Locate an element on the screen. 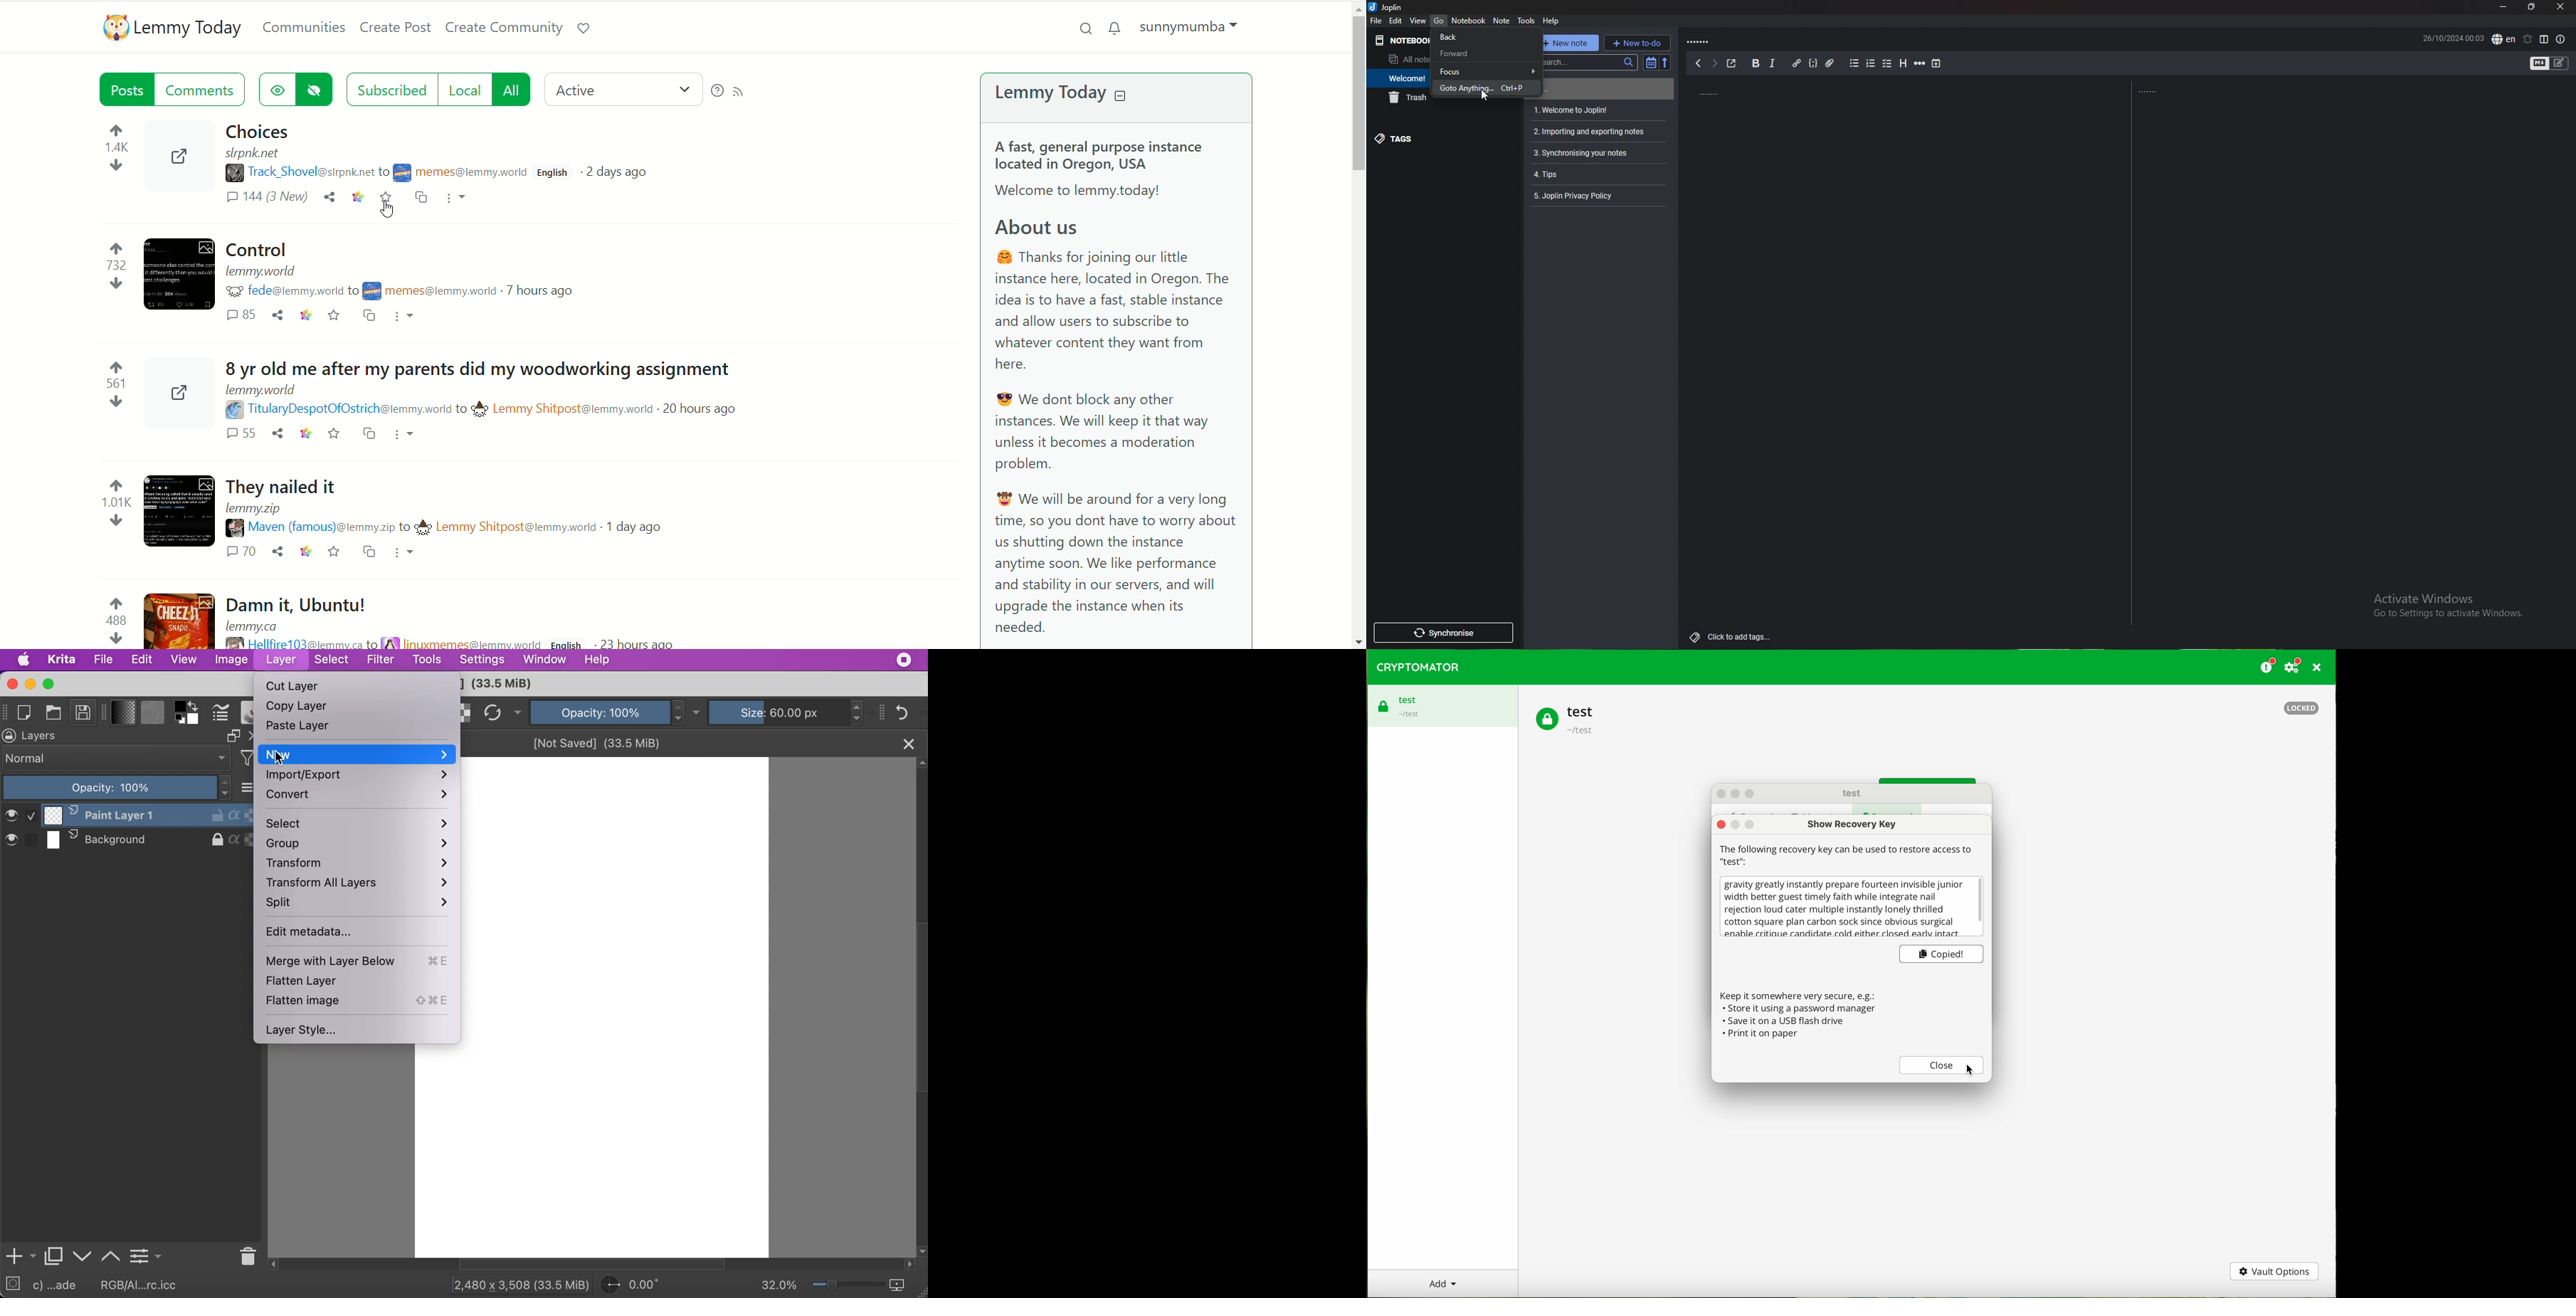  minimize is located at coordinates (2504, 7).